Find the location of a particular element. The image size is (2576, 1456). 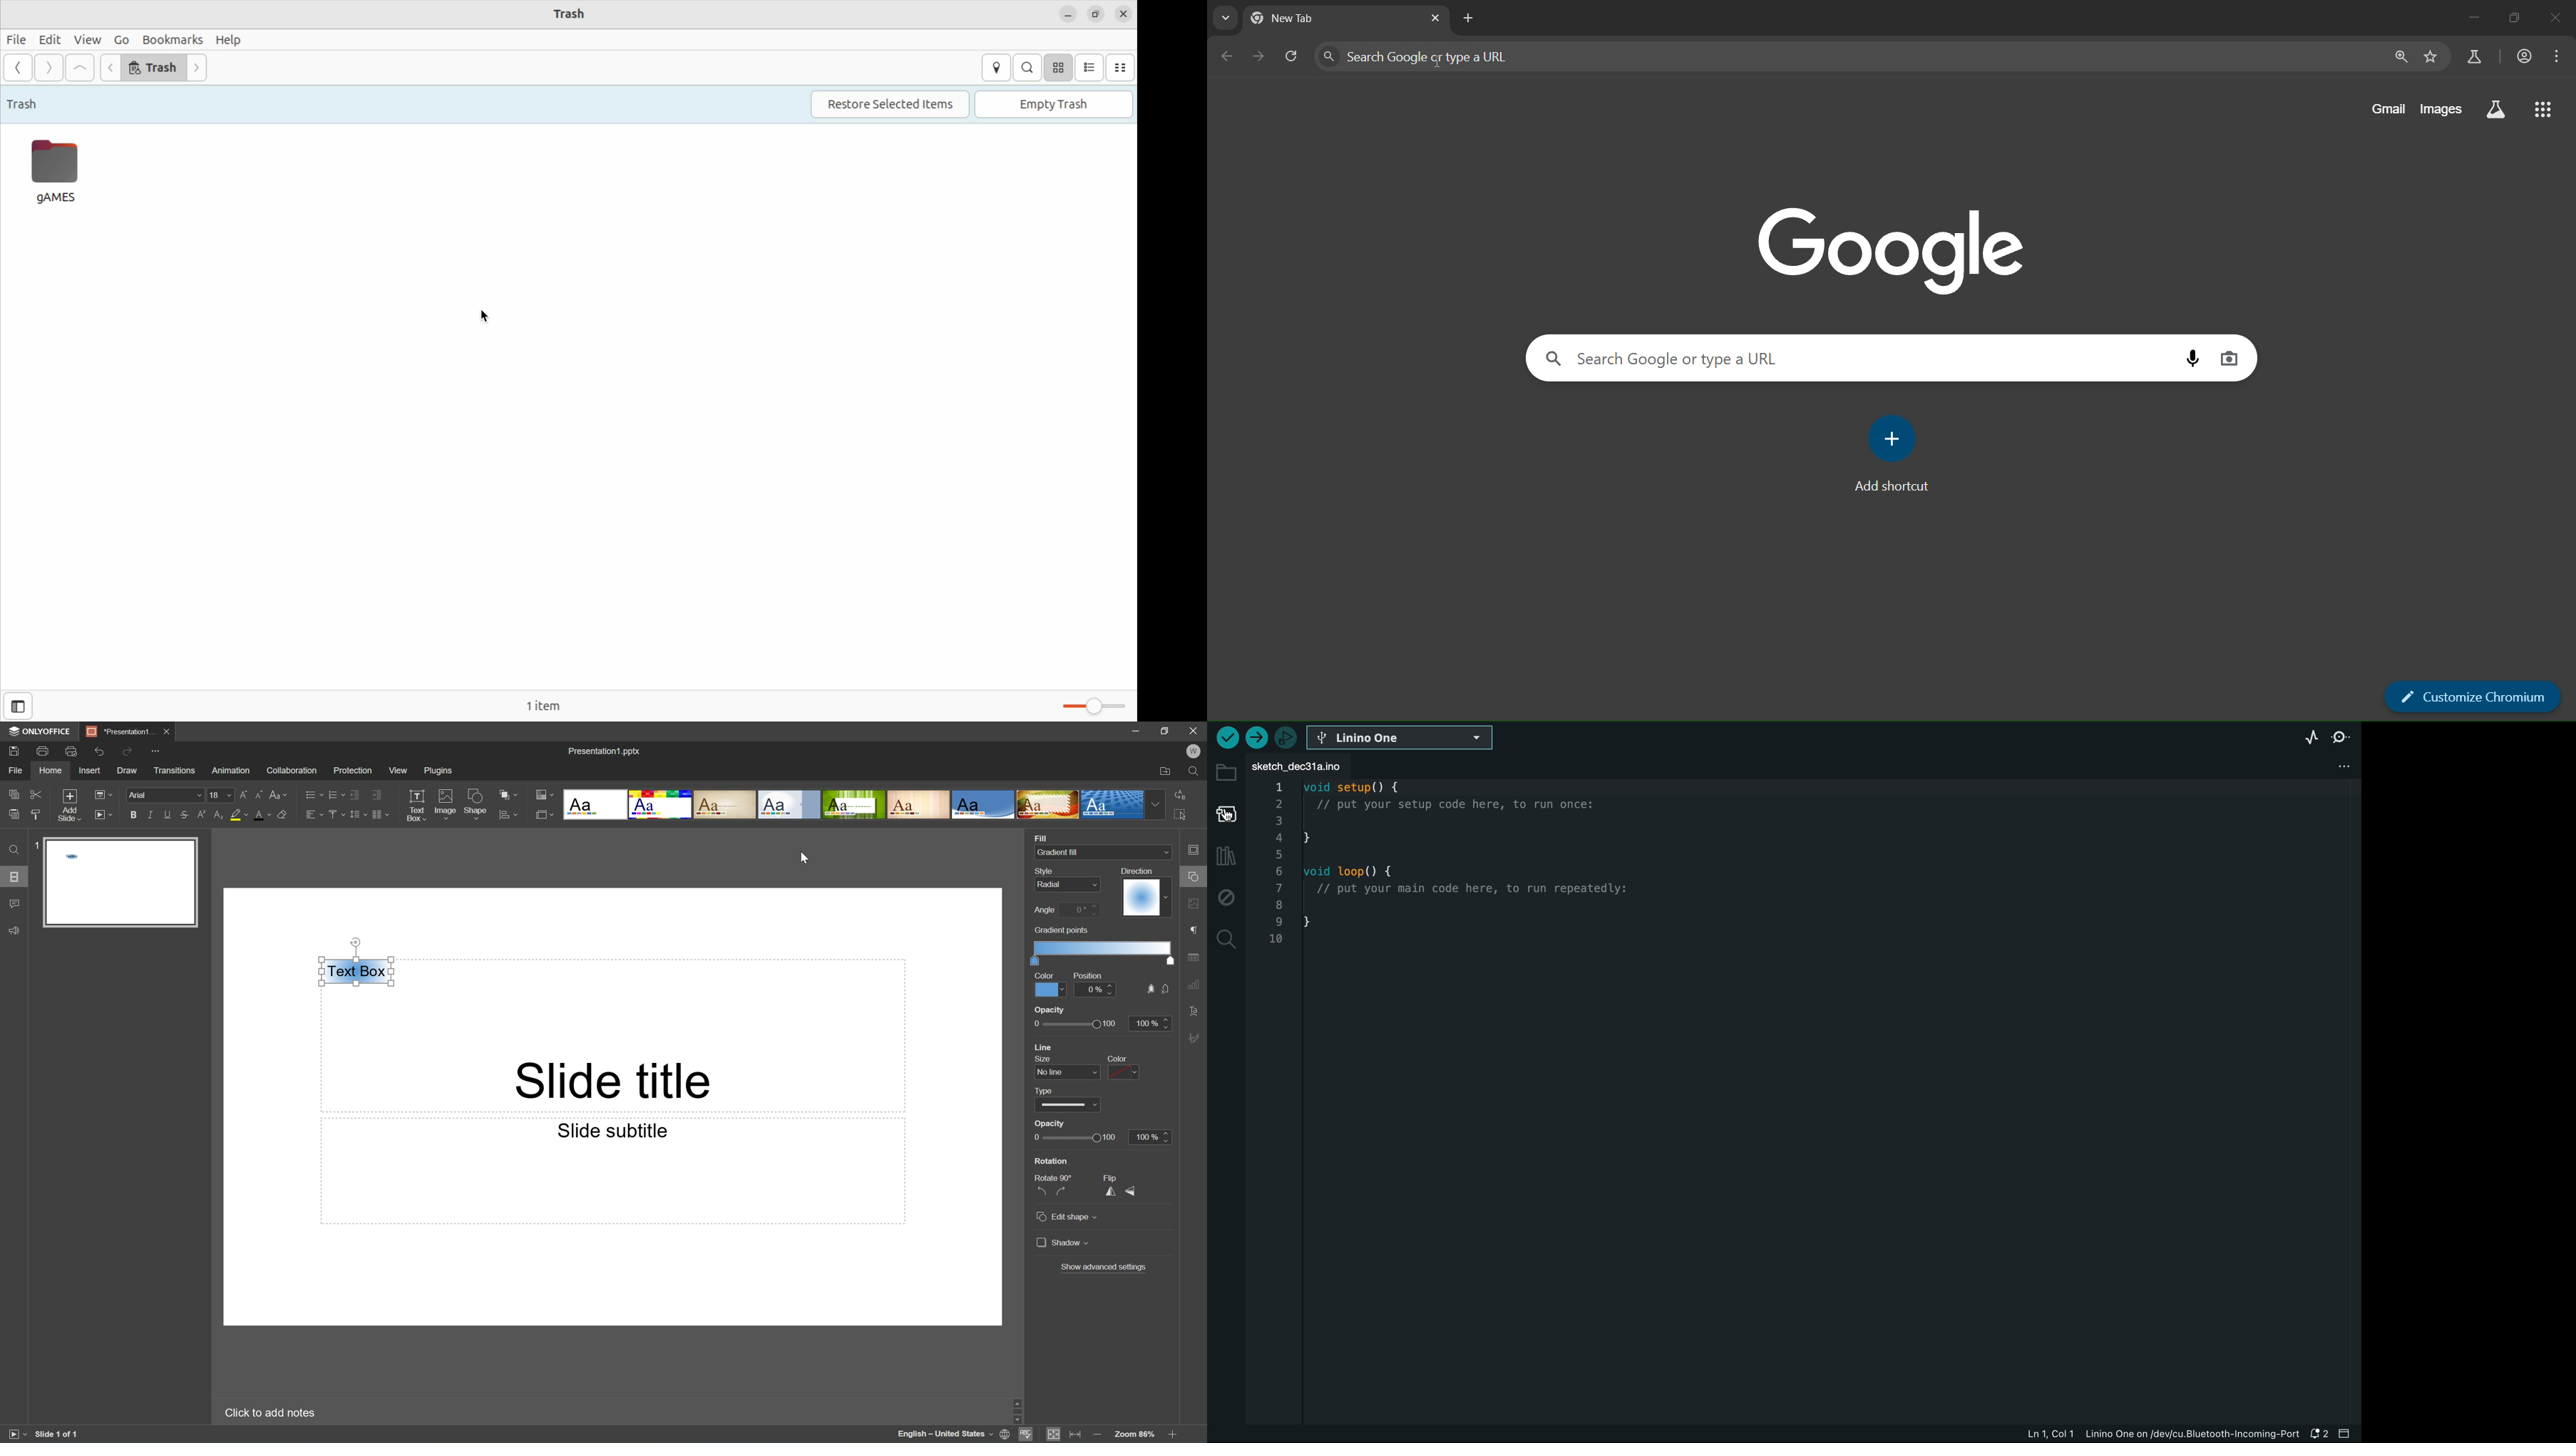

add shortcut is located at coordinates (1890, 455).